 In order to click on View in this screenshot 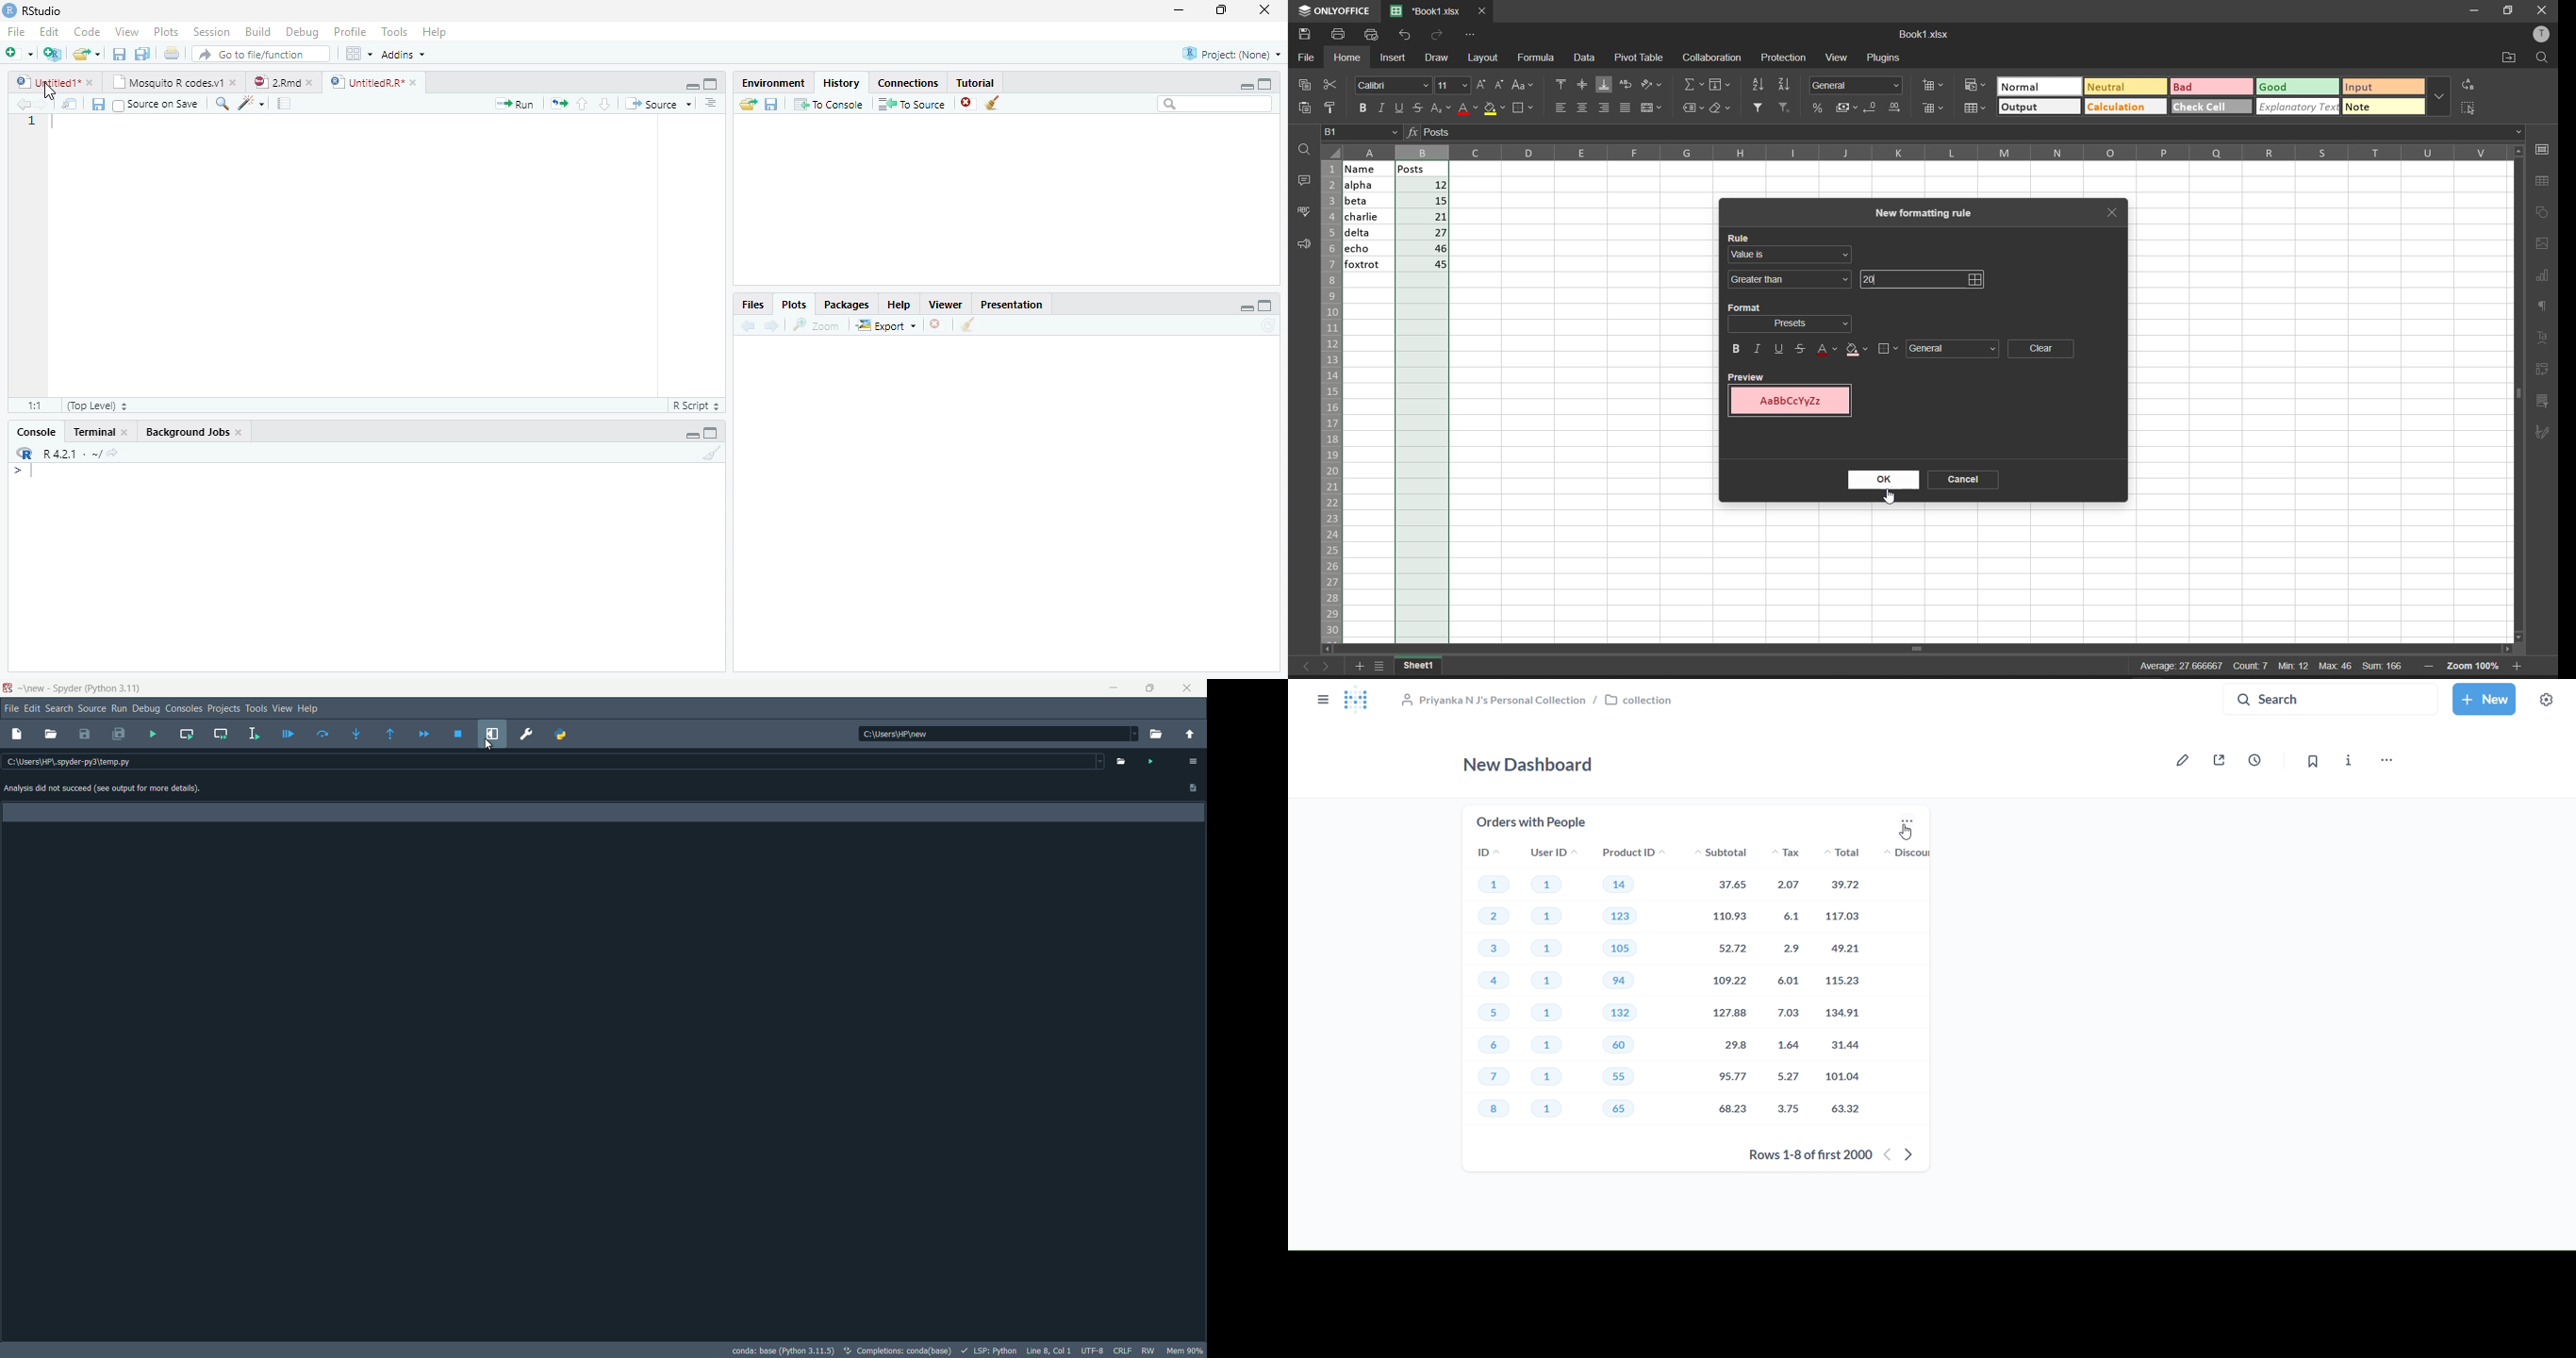, I will do `click(126, 32)`.